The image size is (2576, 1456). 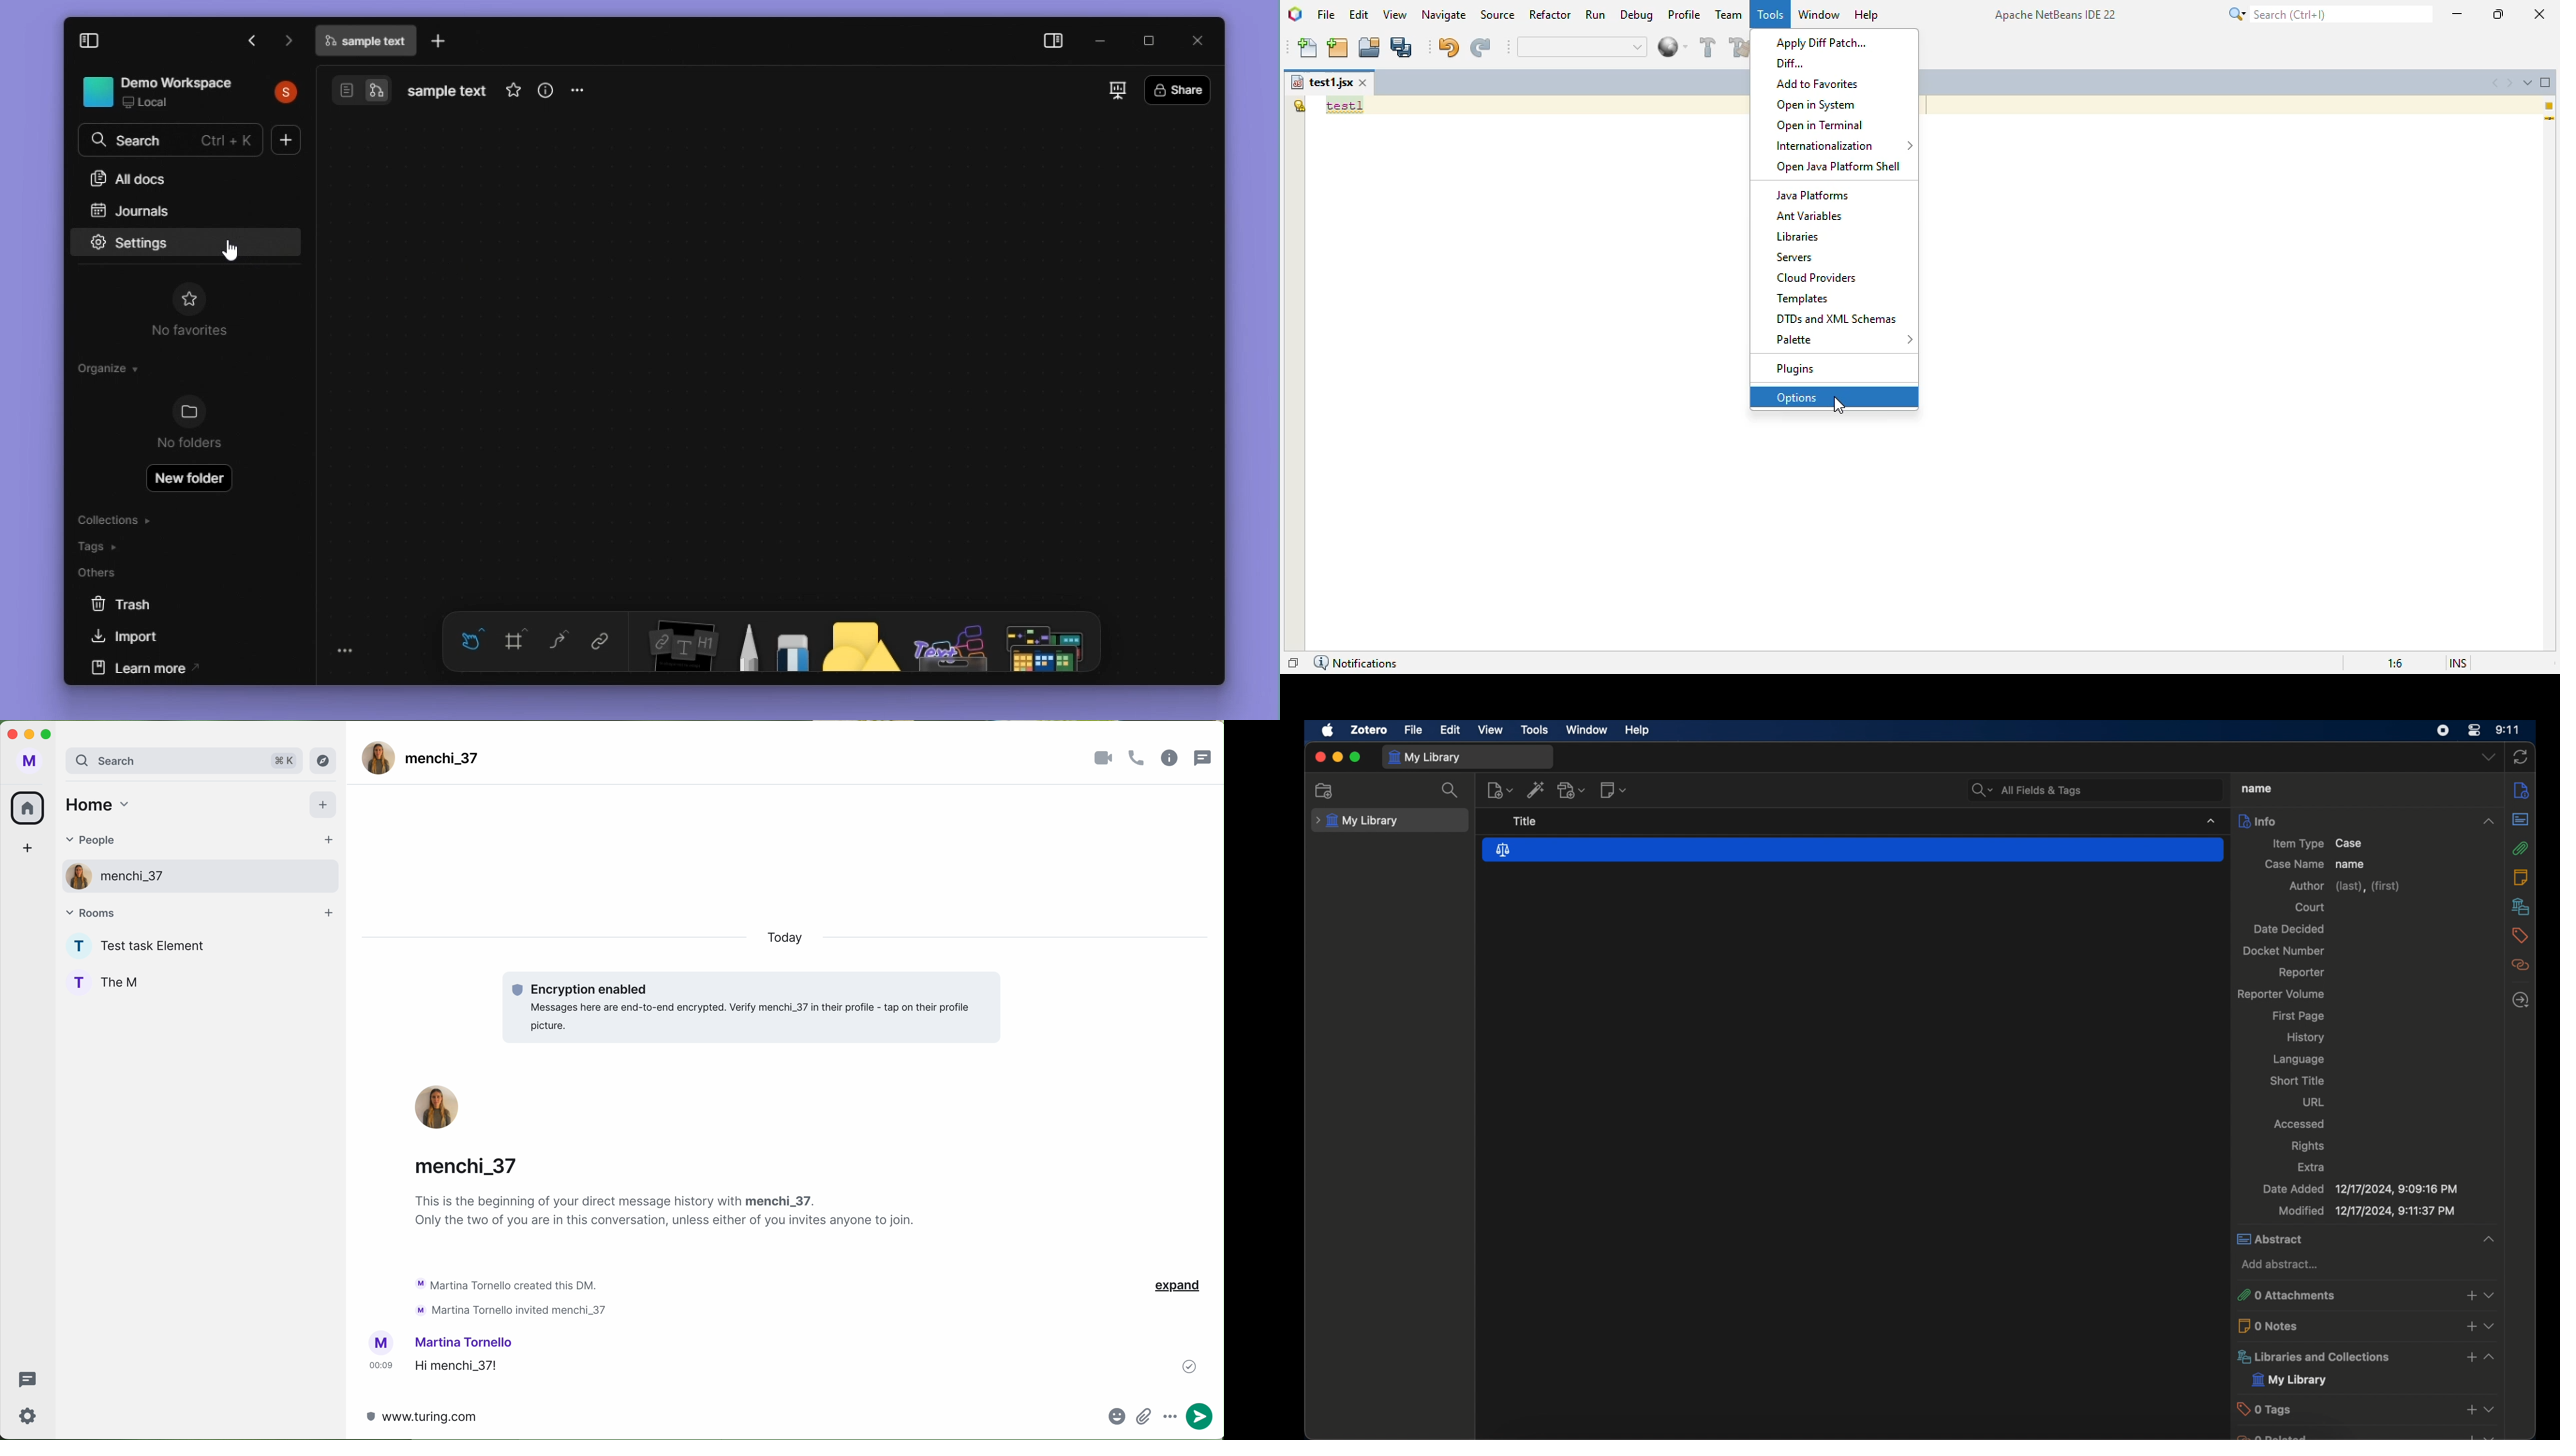 I want to click on notes, so click(x=668, y=1213).